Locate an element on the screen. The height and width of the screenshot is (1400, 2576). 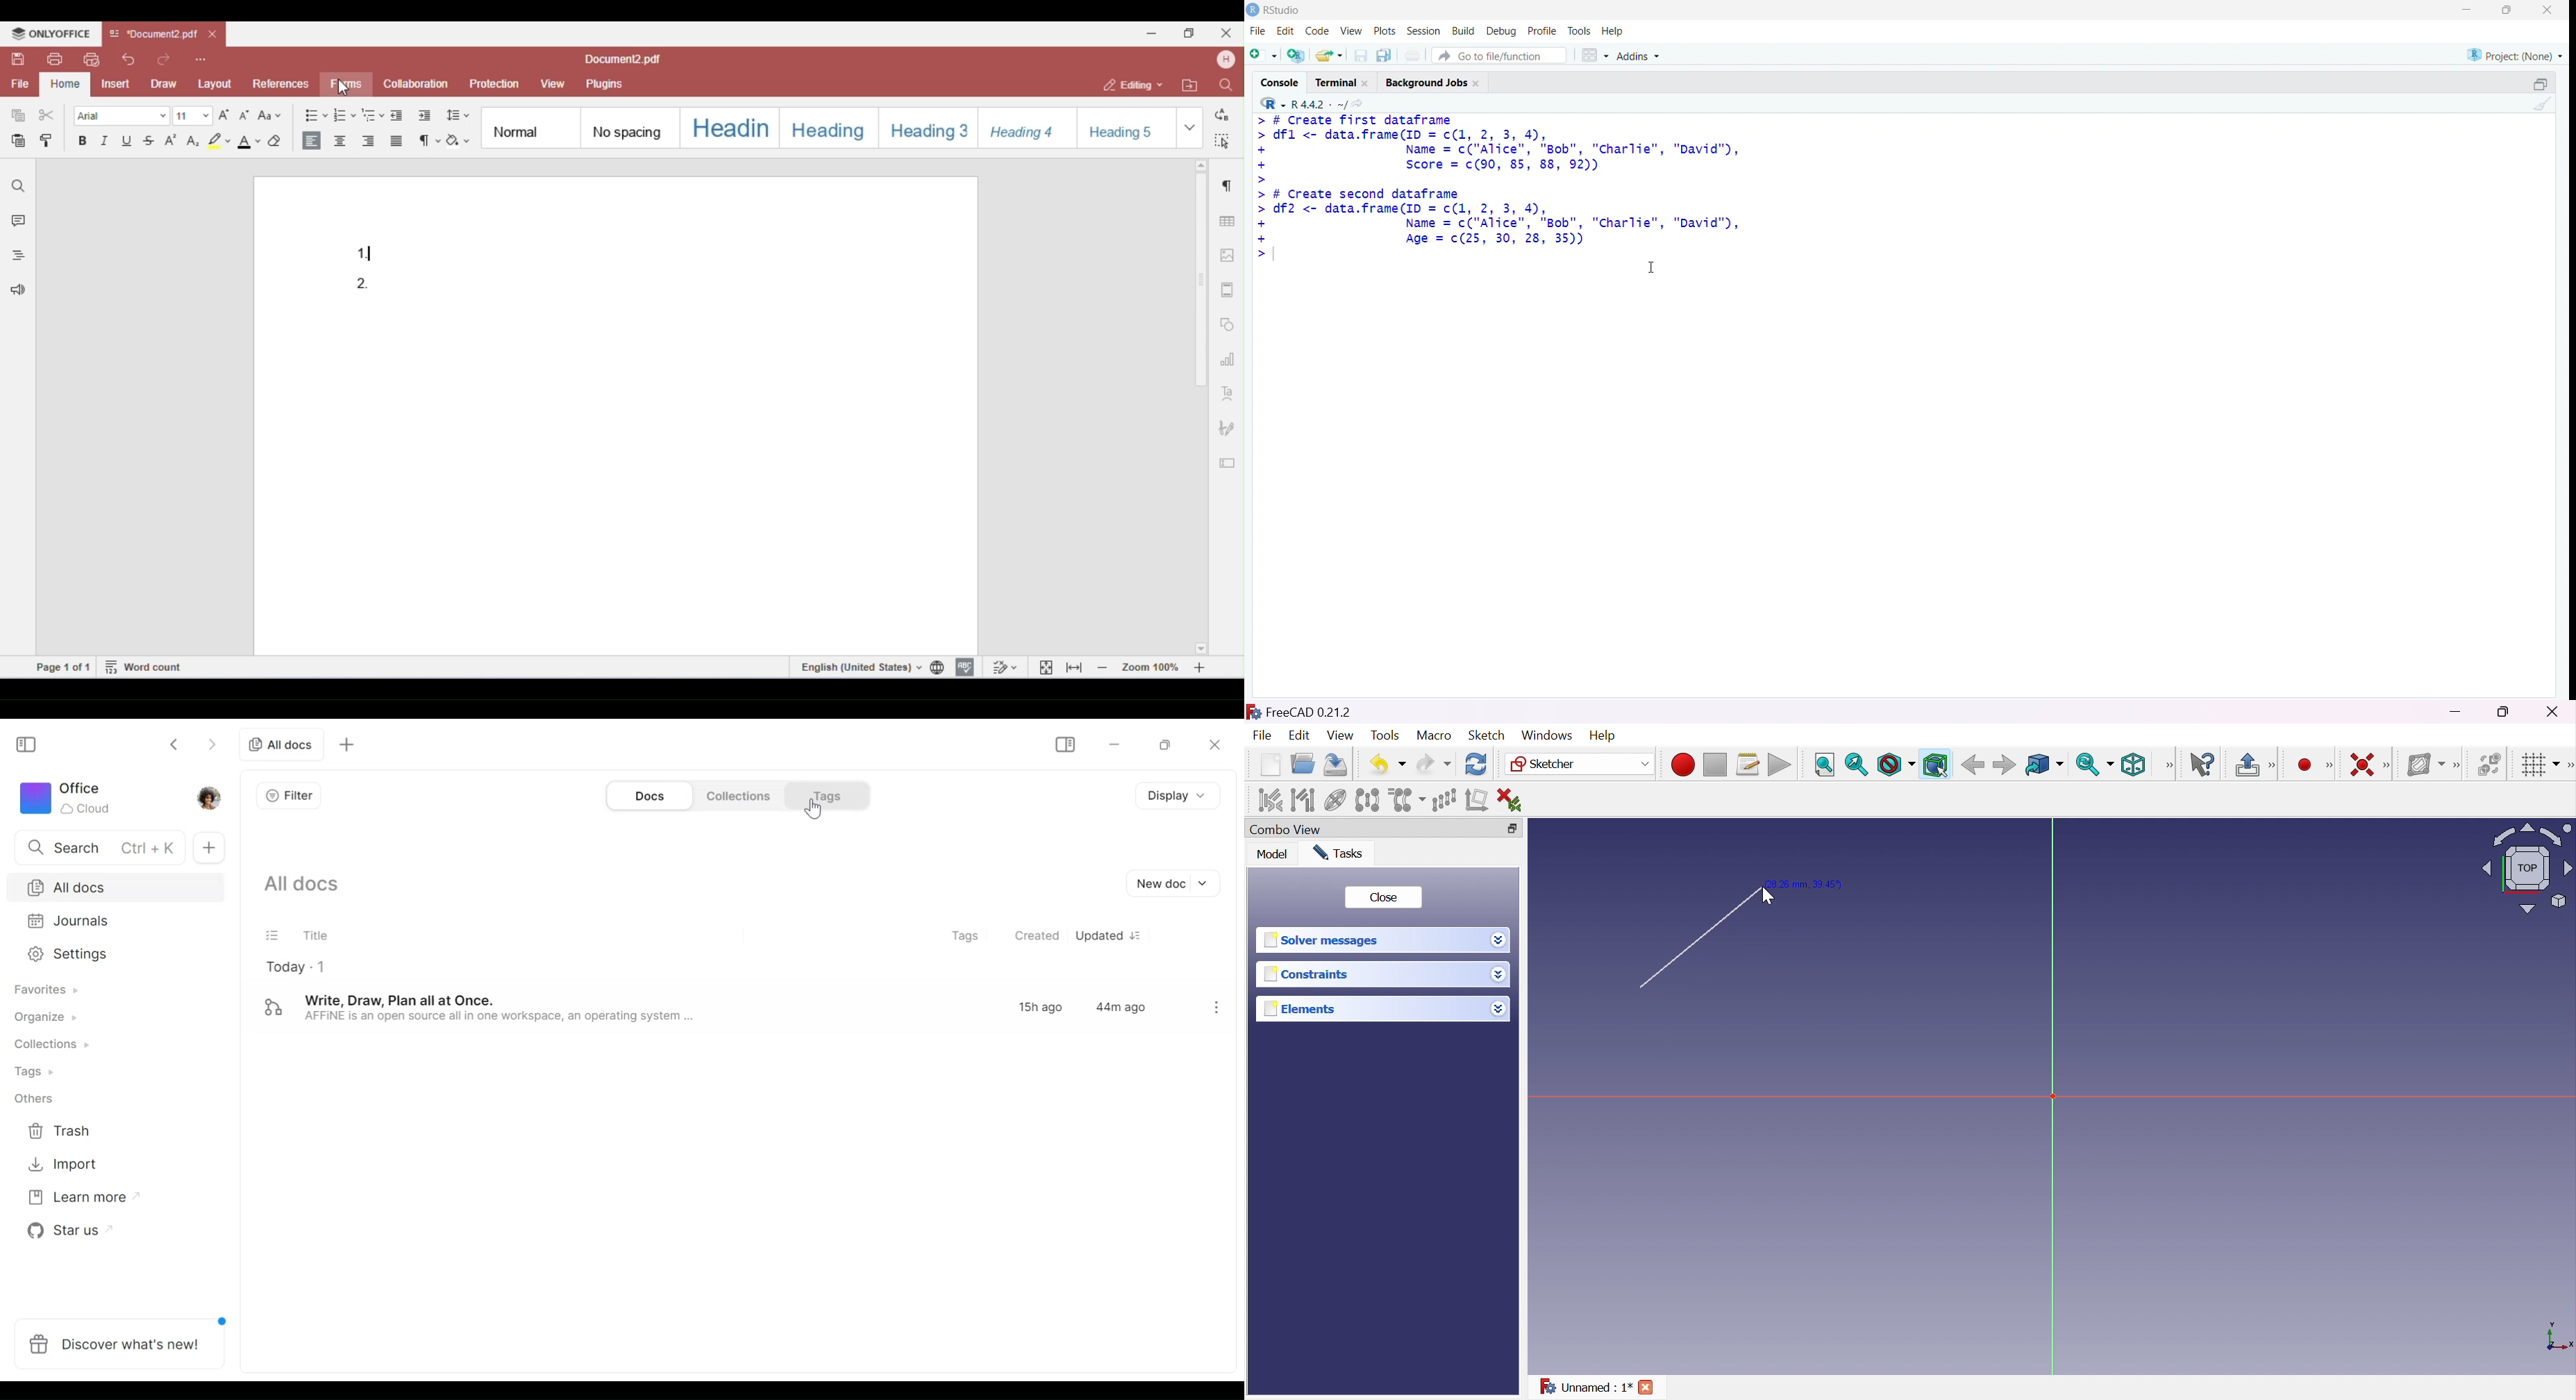
[Sketcher edit tools] is located at coordinates (2568, 767).